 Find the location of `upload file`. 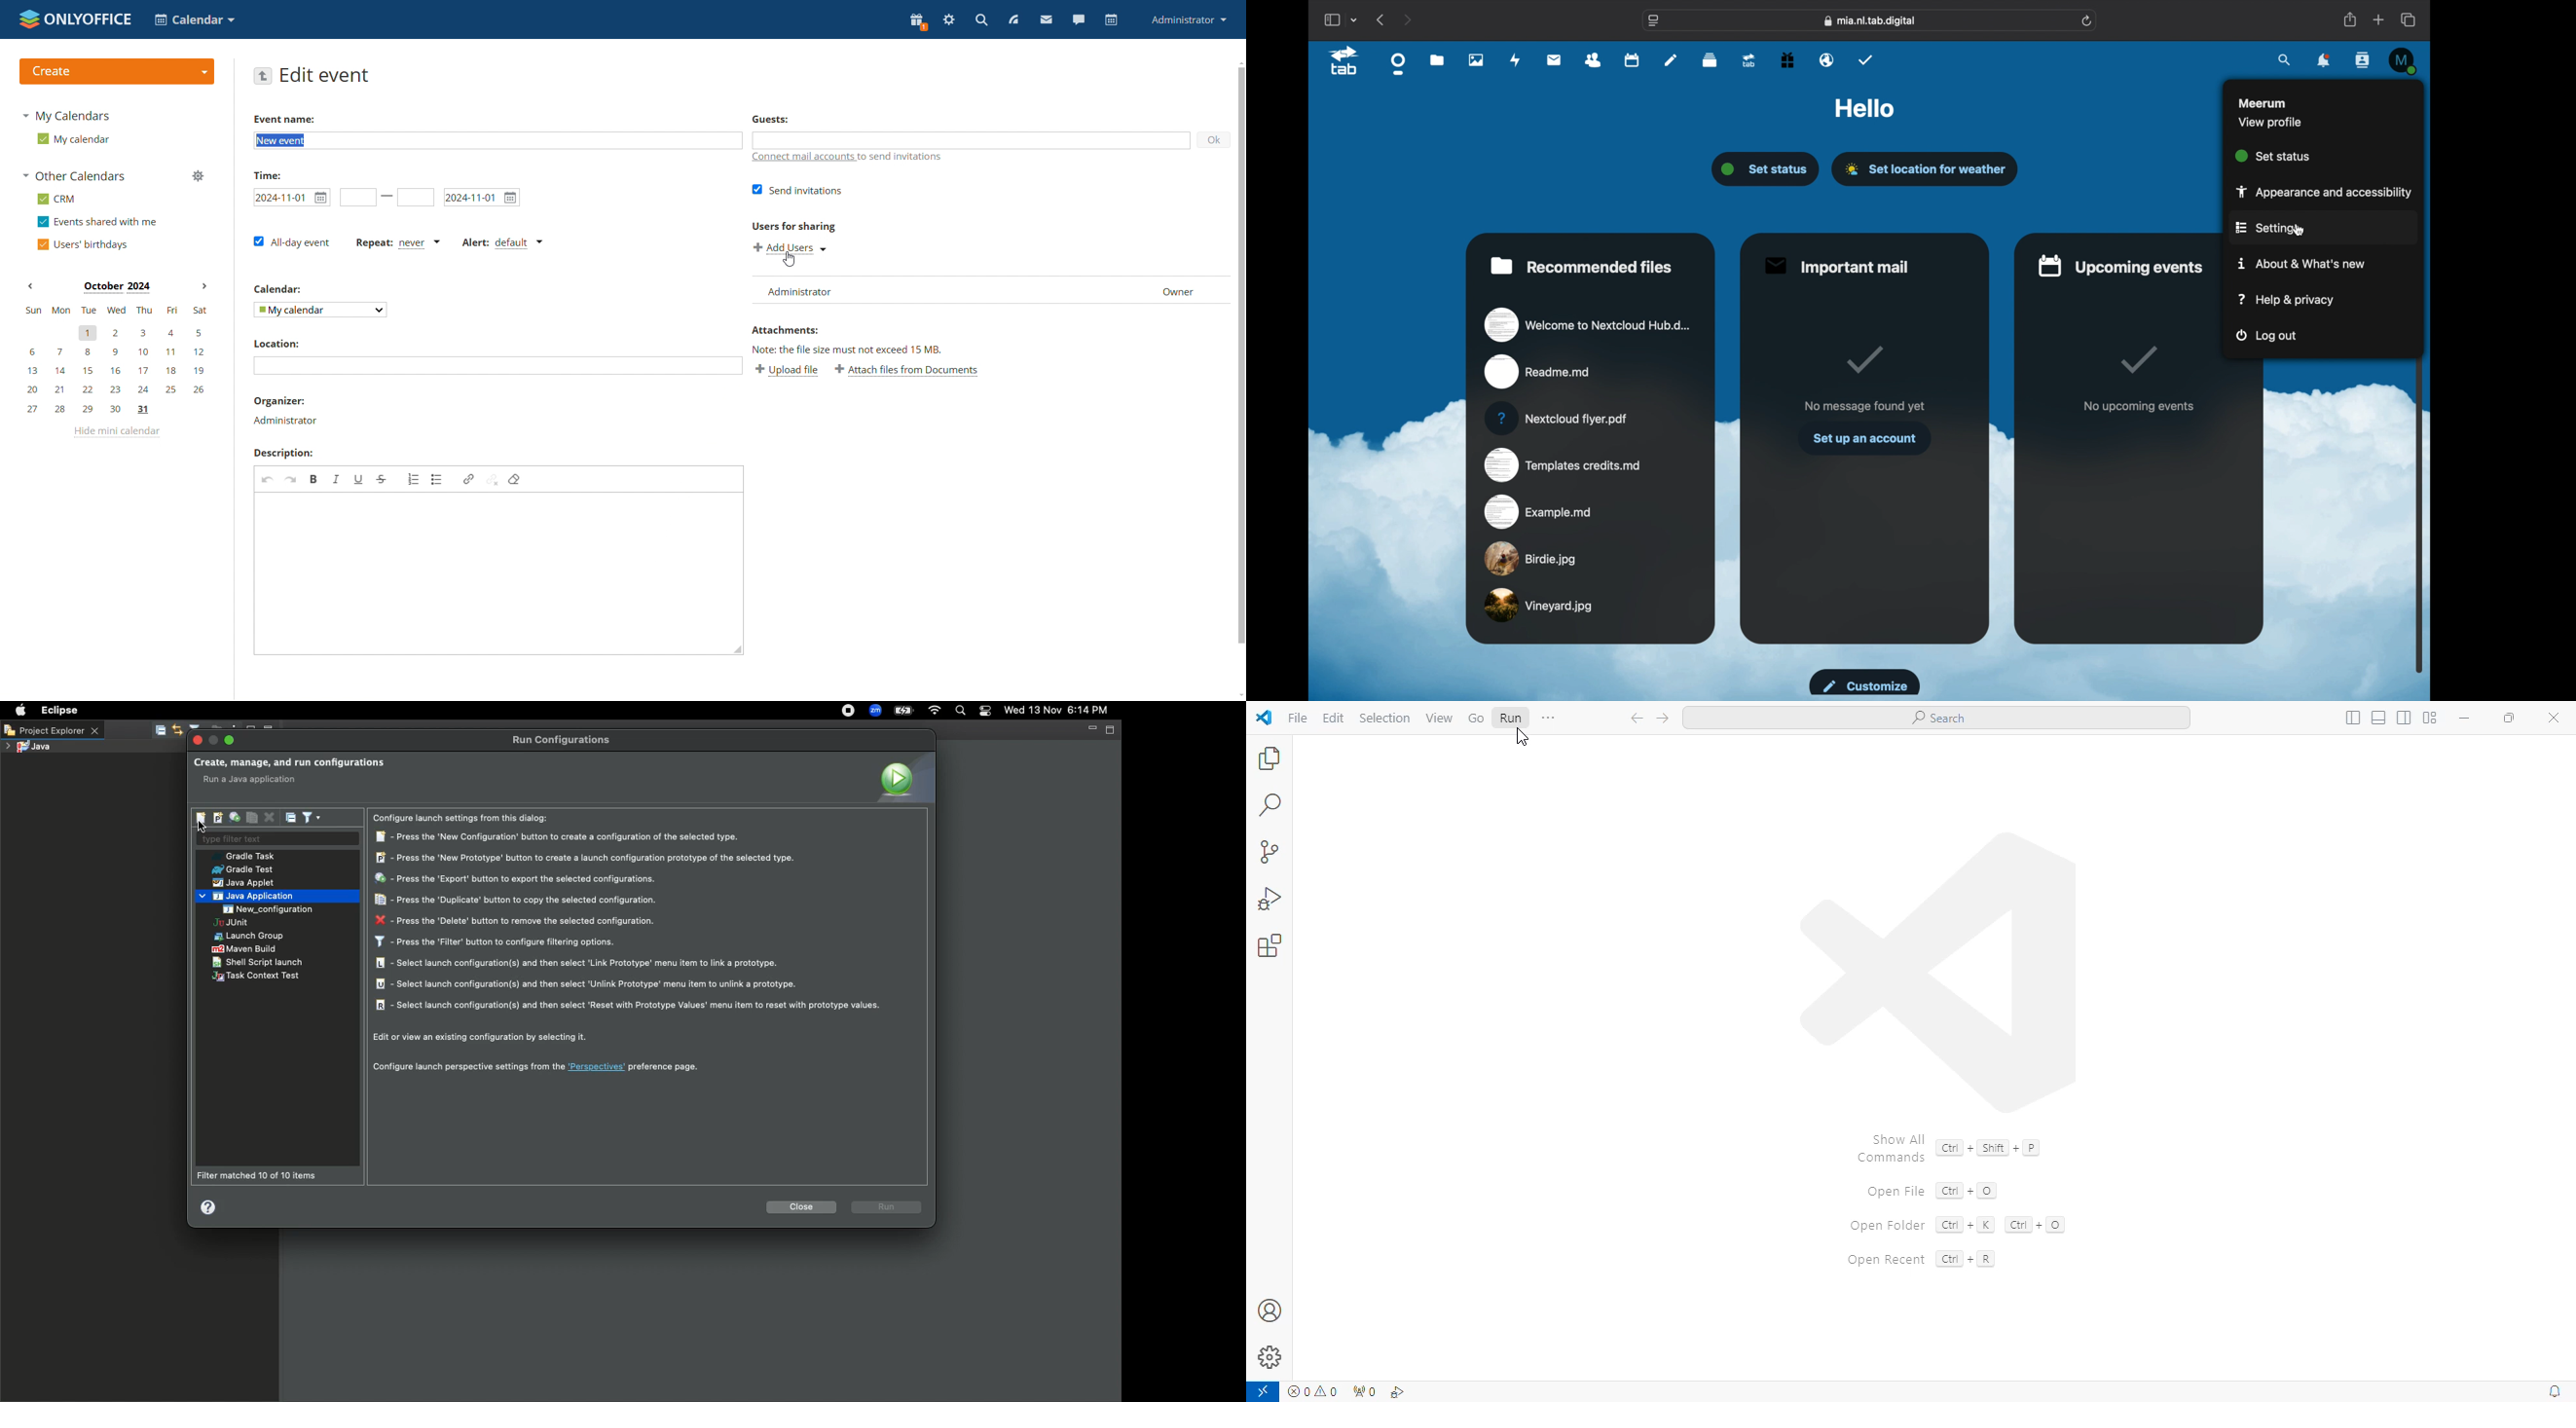

upload file is located at coordinates (787, 370).